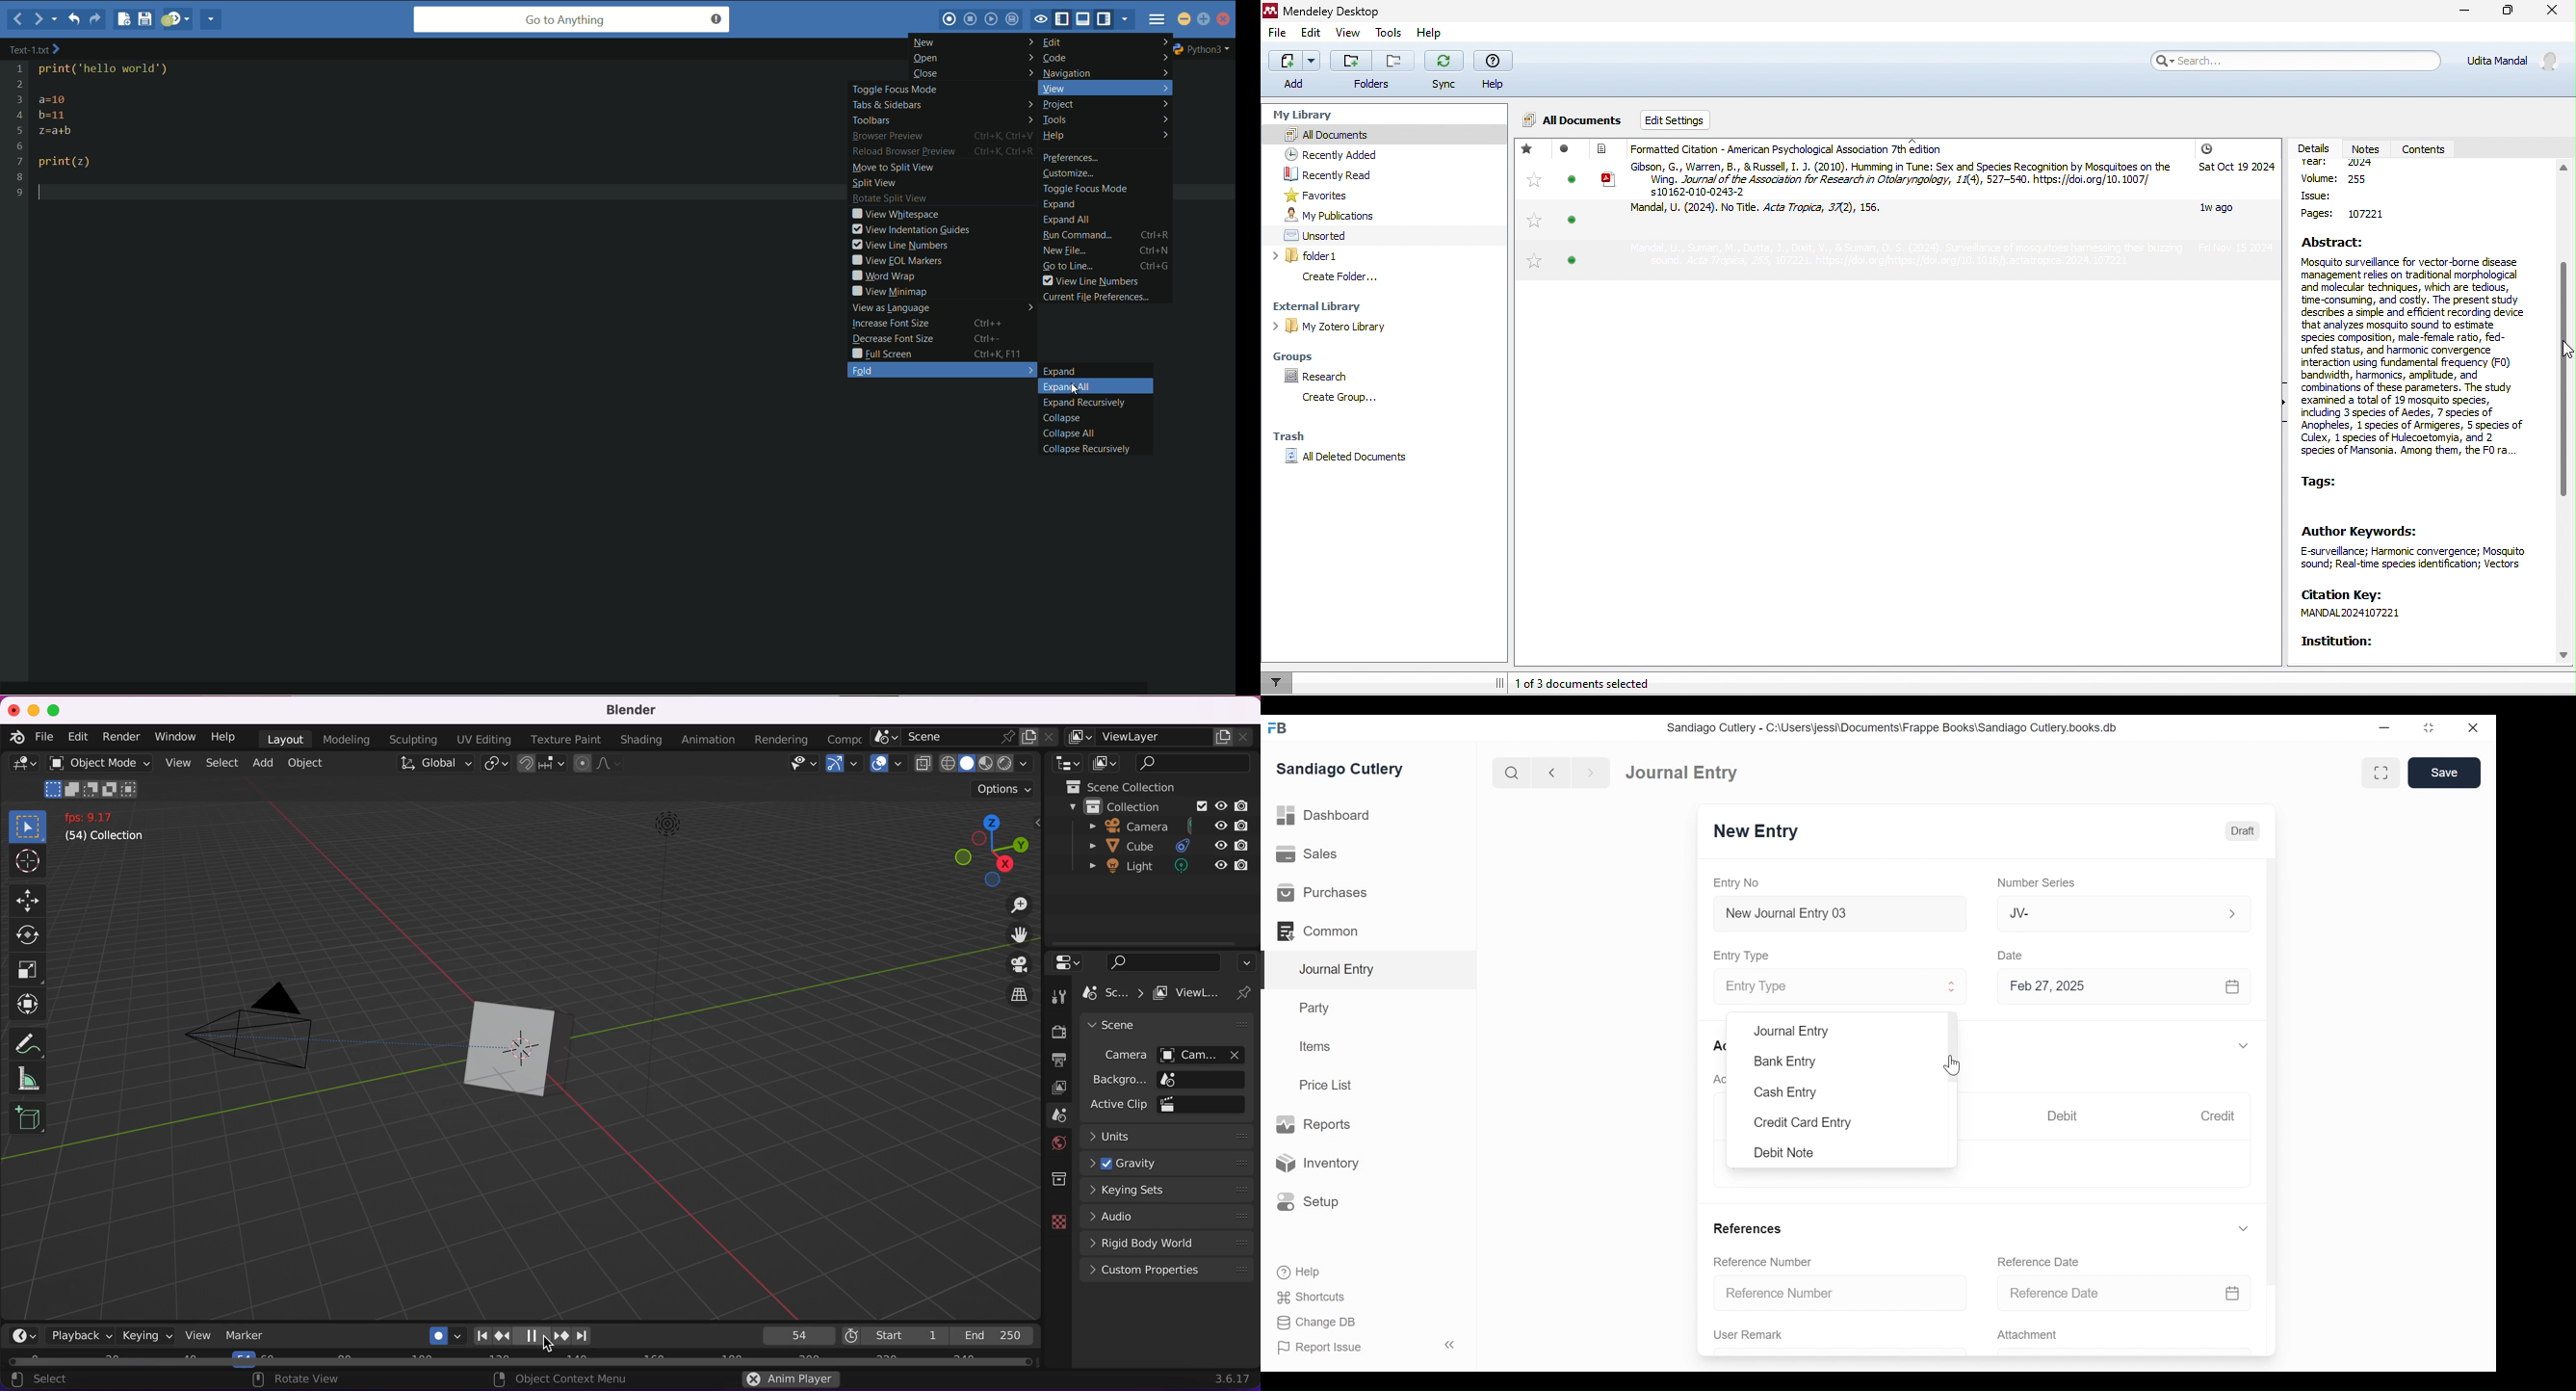 Image resolution: width=2576 pixels, height=1400 pixels. I want to click on render, so click(1056, 1030).